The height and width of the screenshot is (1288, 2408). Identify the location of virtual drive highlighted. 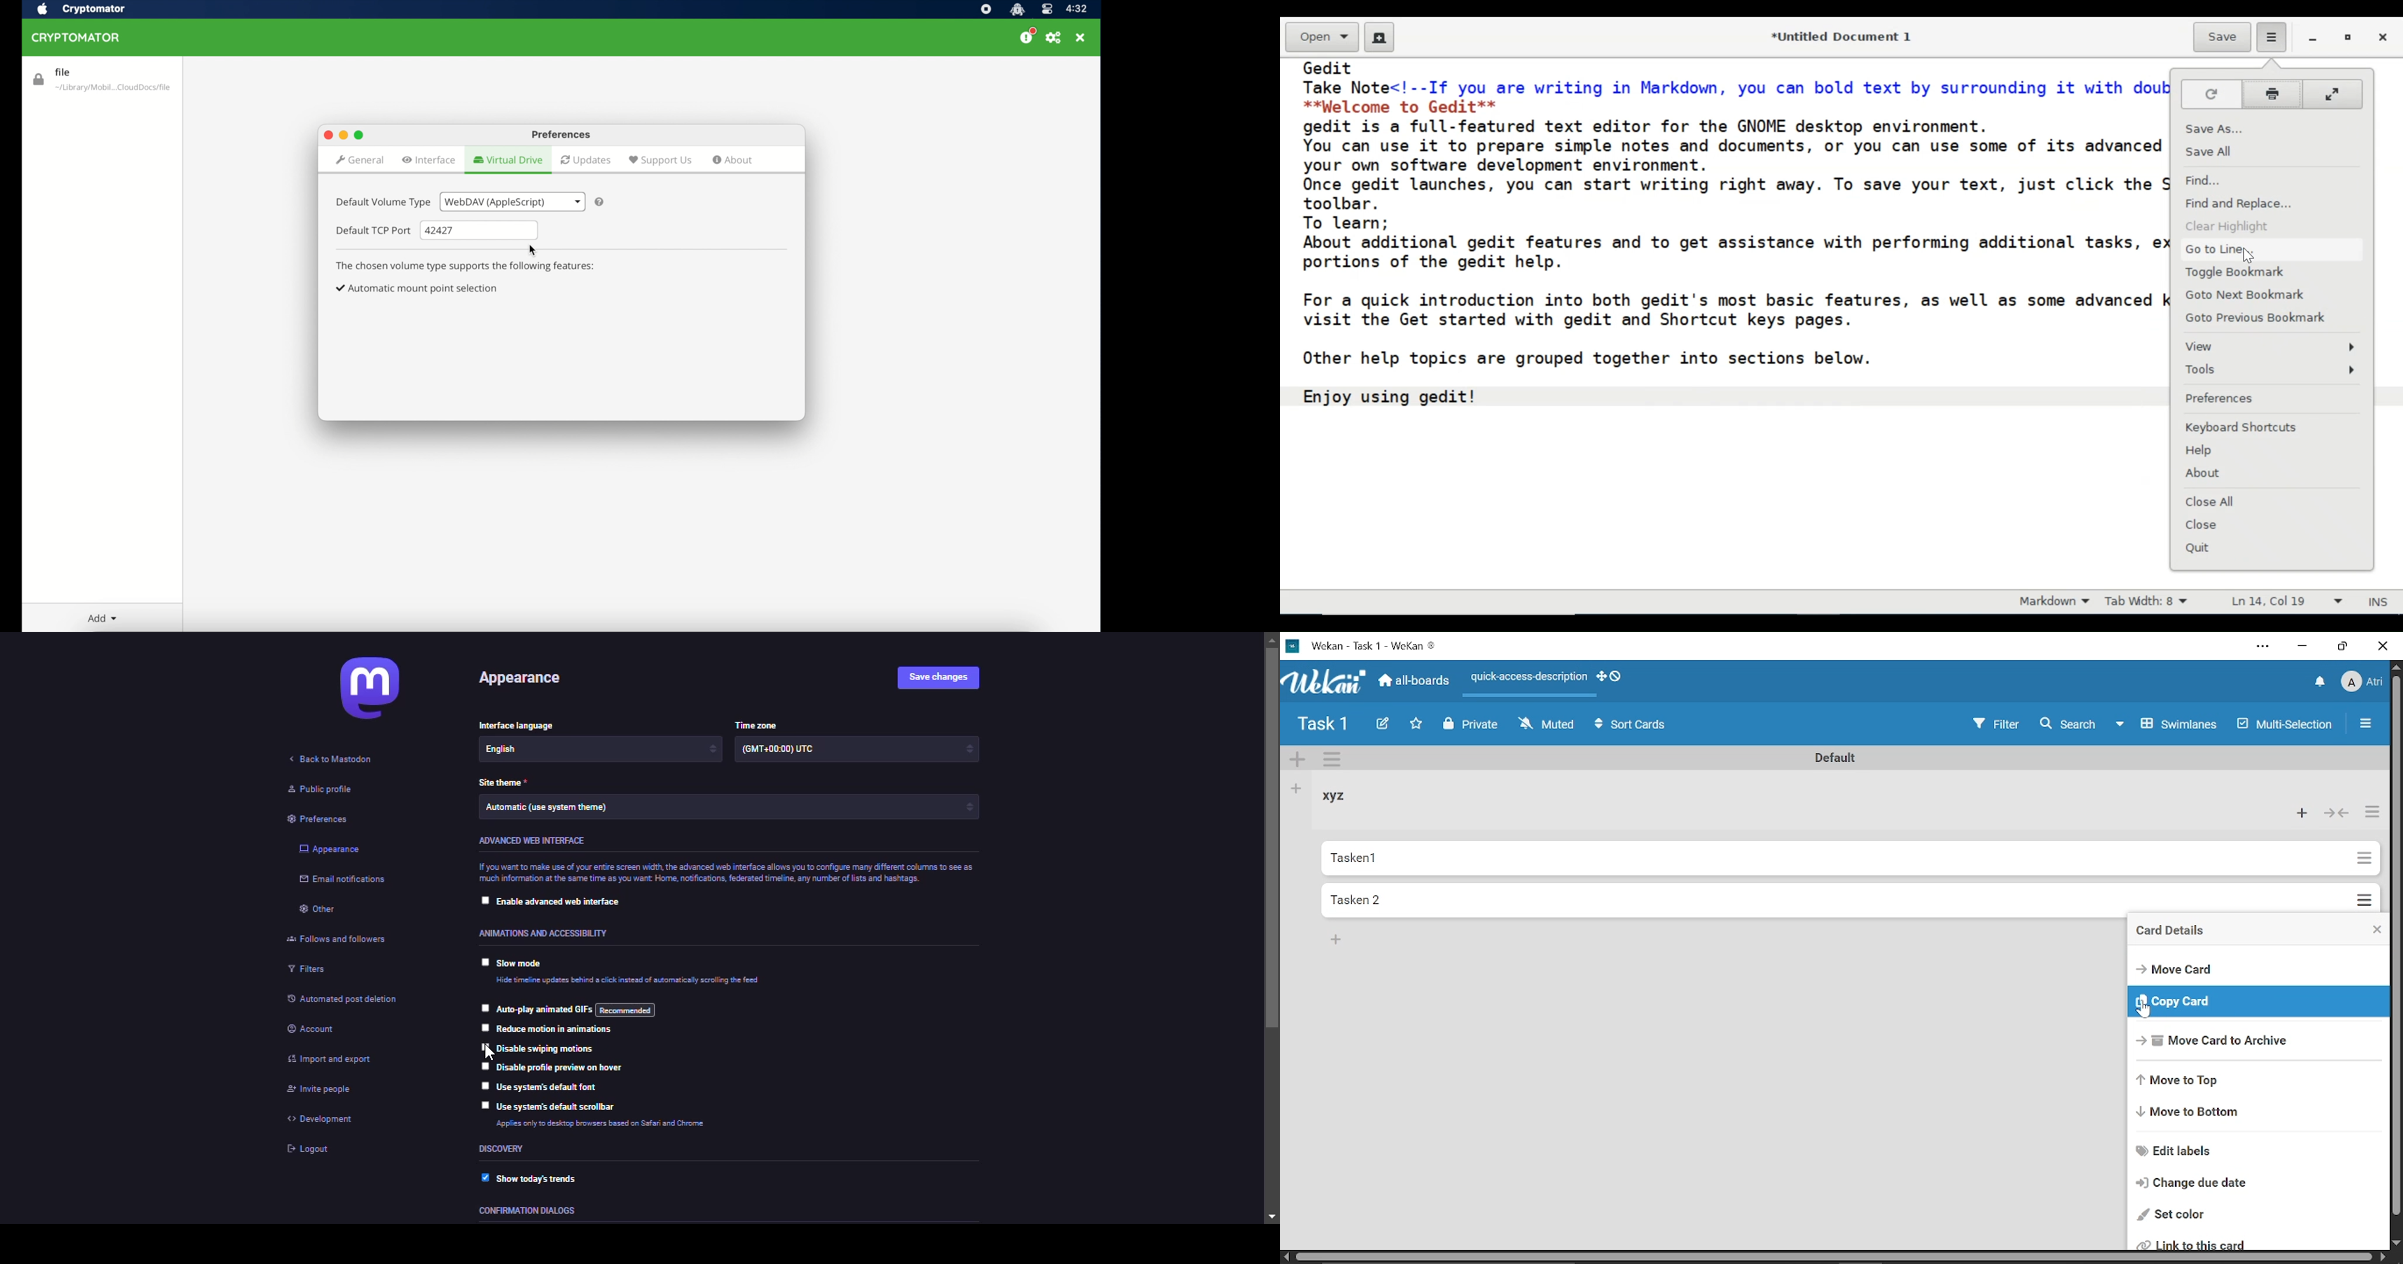
(507, 160).